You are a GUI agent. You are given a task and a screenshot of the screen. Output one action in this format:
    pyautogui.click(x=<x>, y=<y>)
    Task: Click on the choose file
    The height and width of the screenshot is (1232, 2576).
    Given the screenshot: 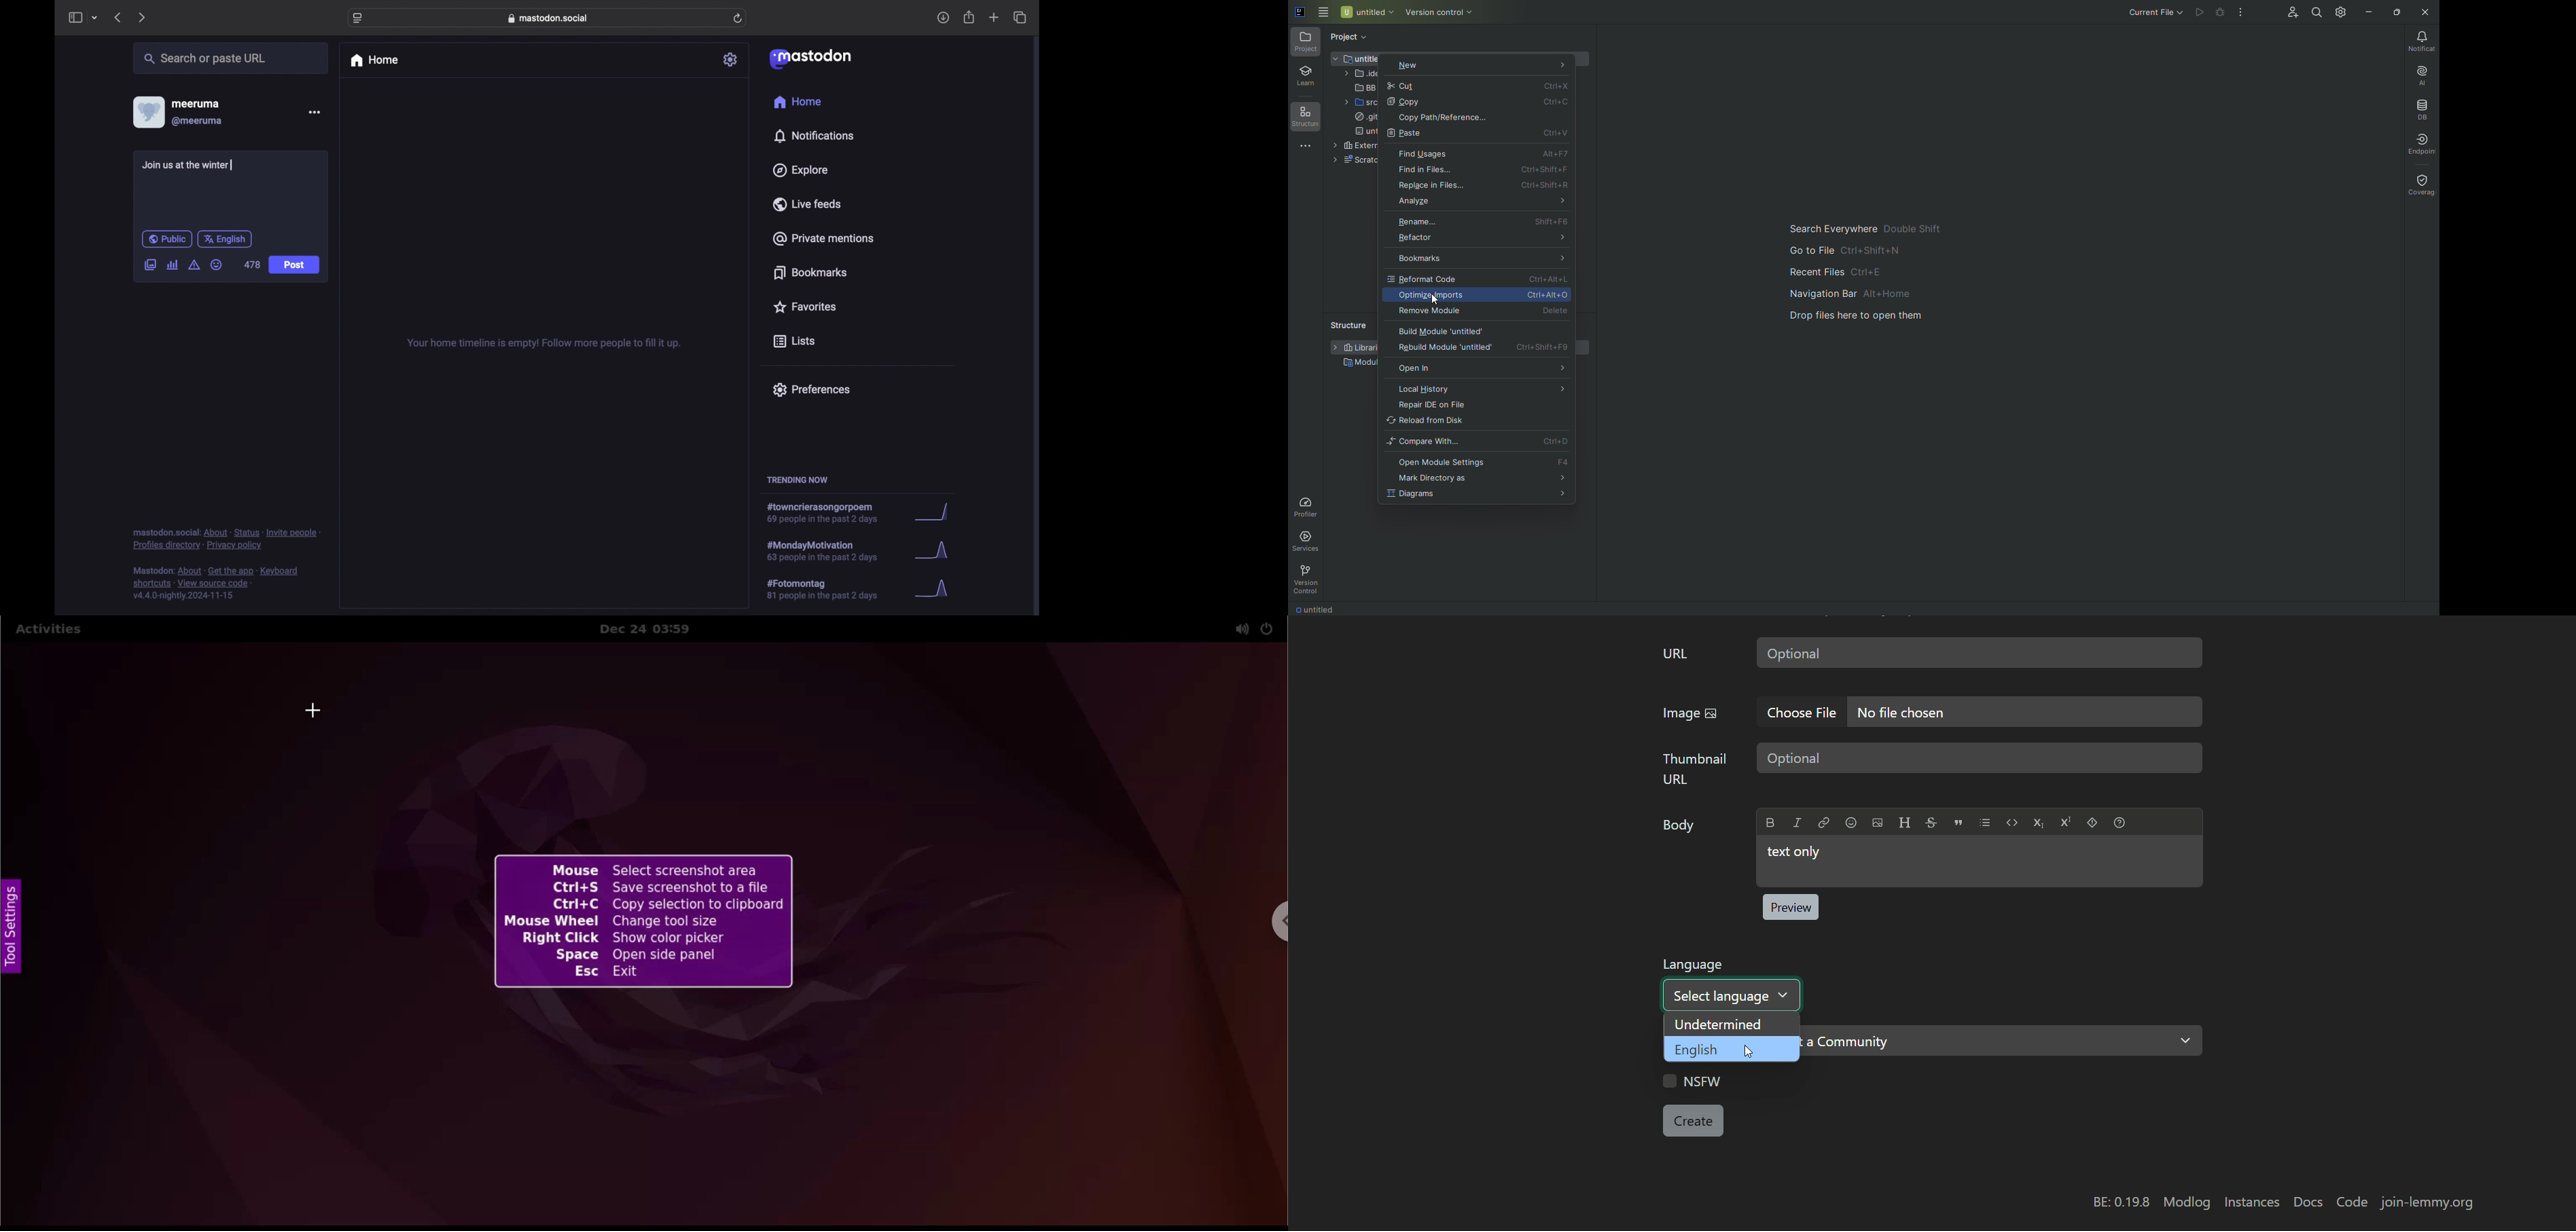 What is the action you would take?
    pyautogui.click(x=1804, y=712)
    